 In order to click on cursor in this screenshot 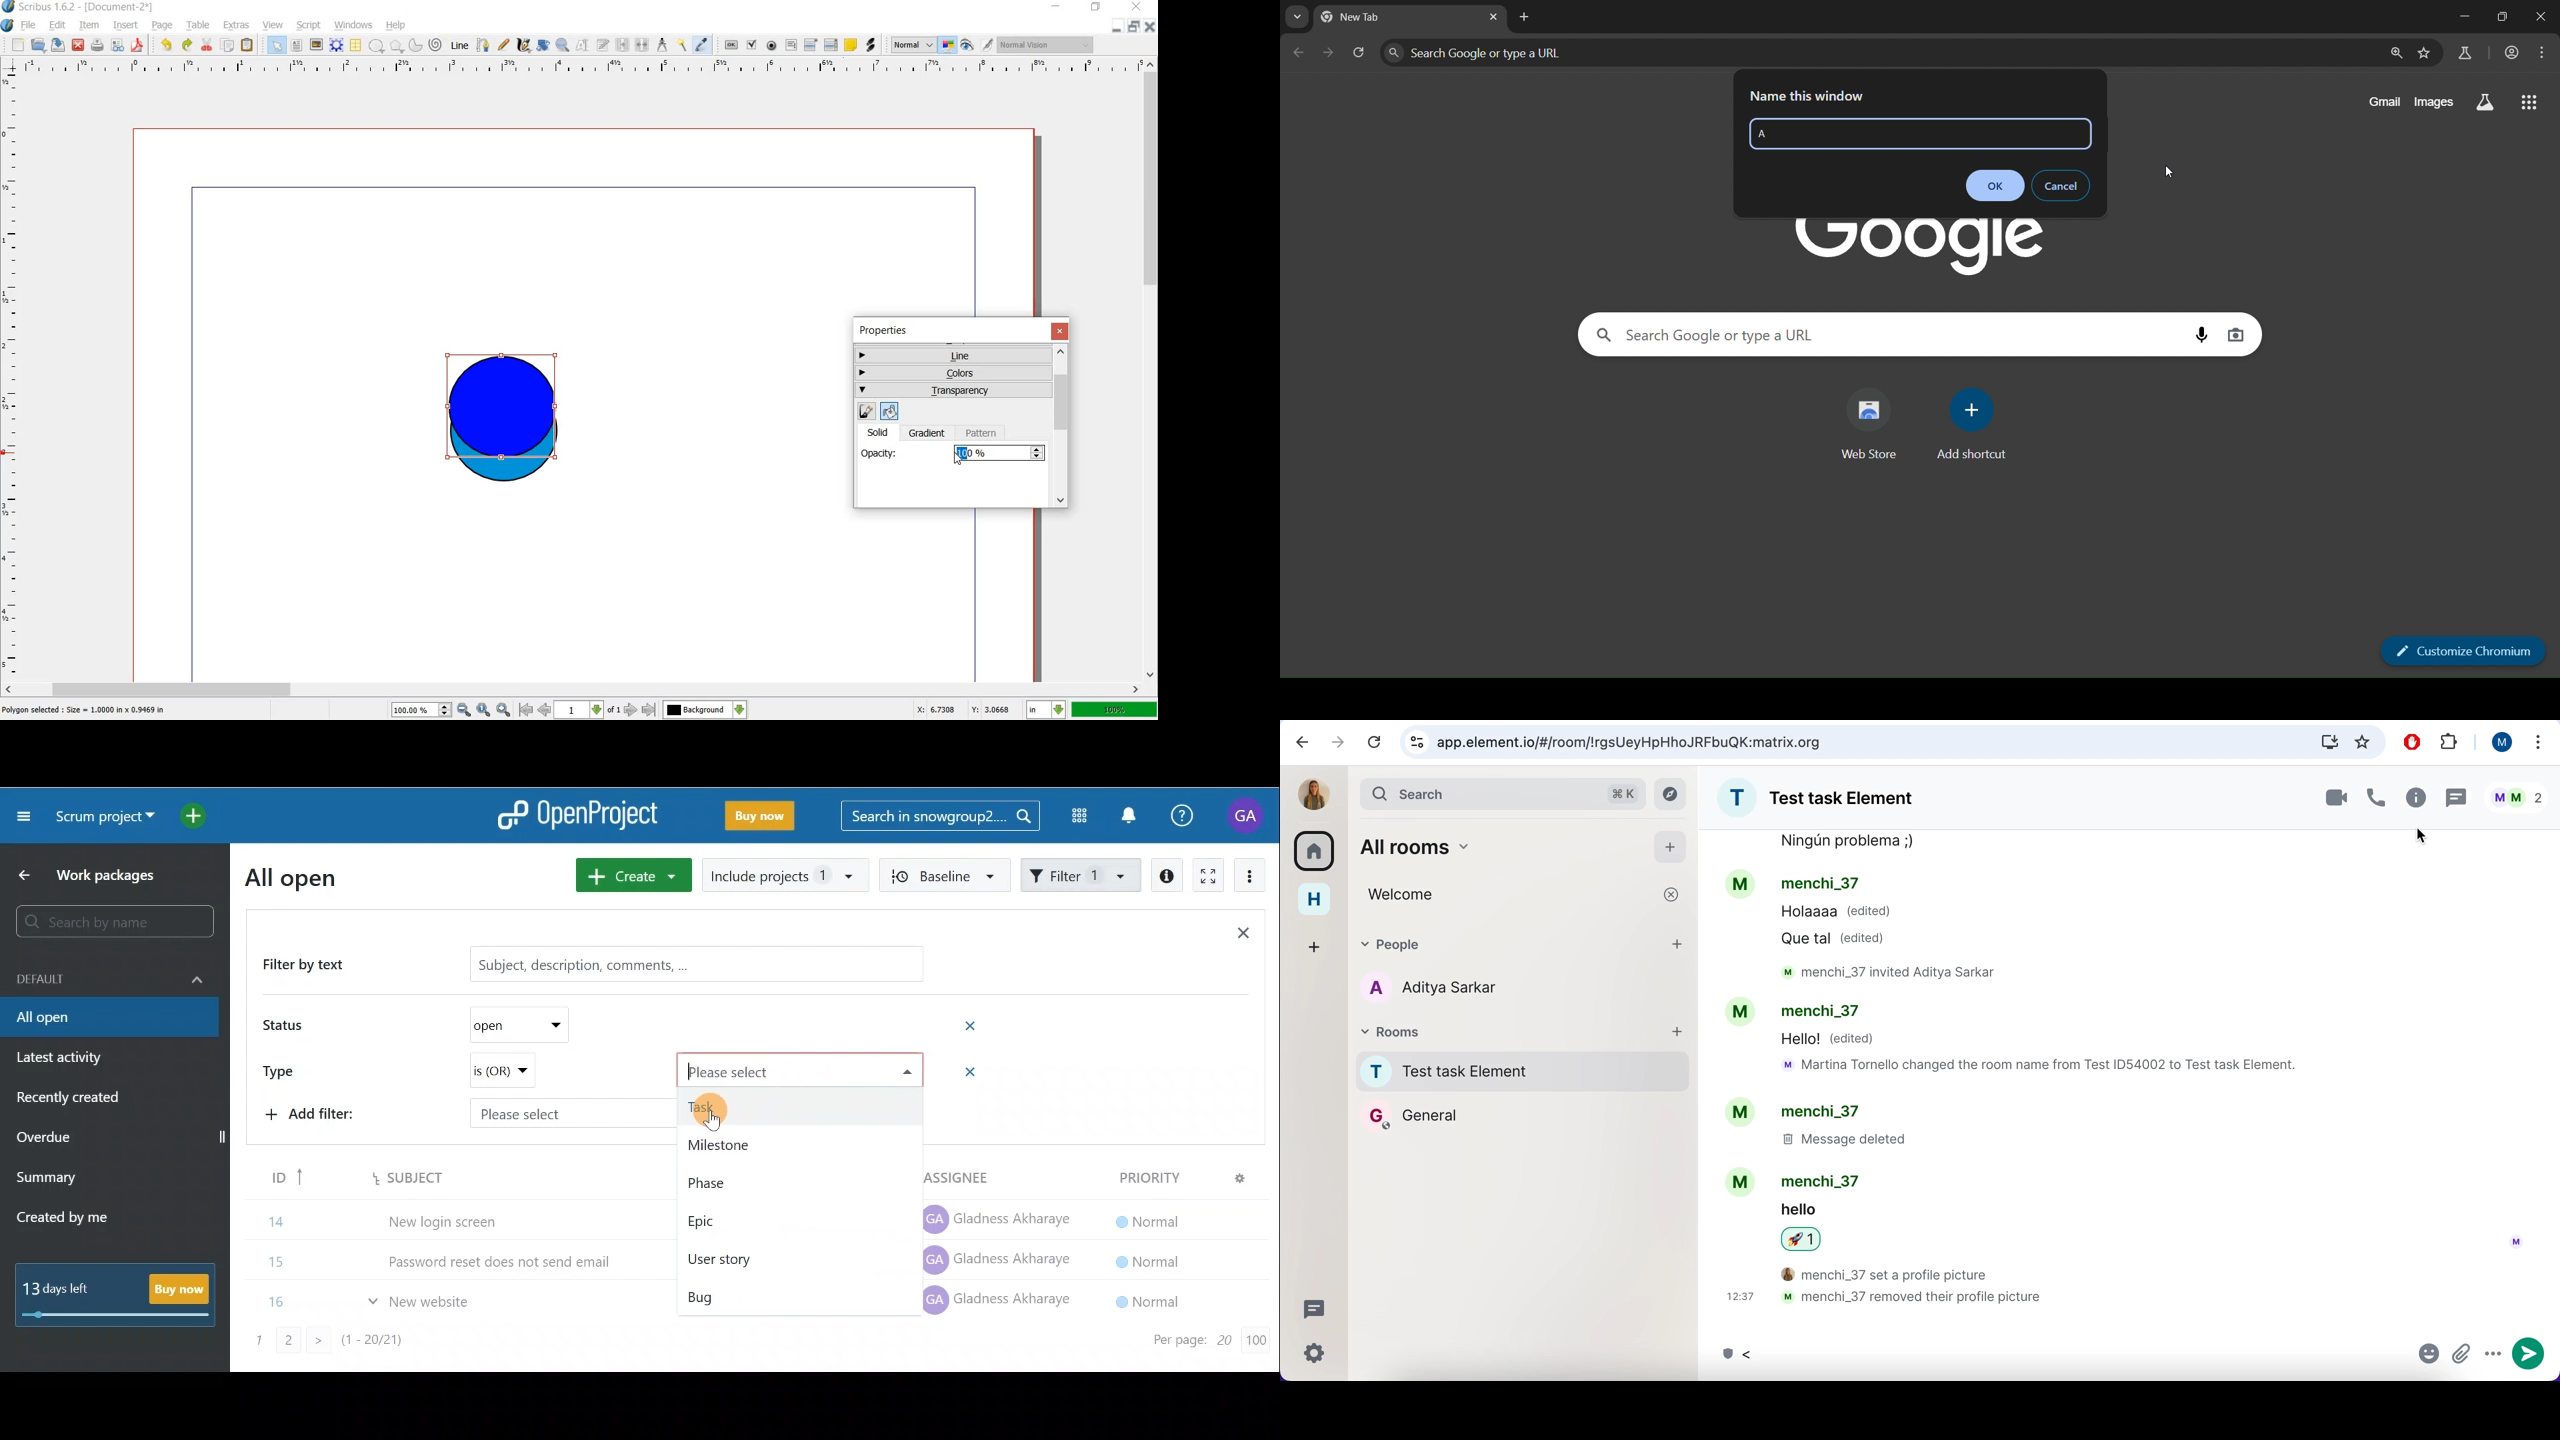, I will do `click(2420, 836)`.